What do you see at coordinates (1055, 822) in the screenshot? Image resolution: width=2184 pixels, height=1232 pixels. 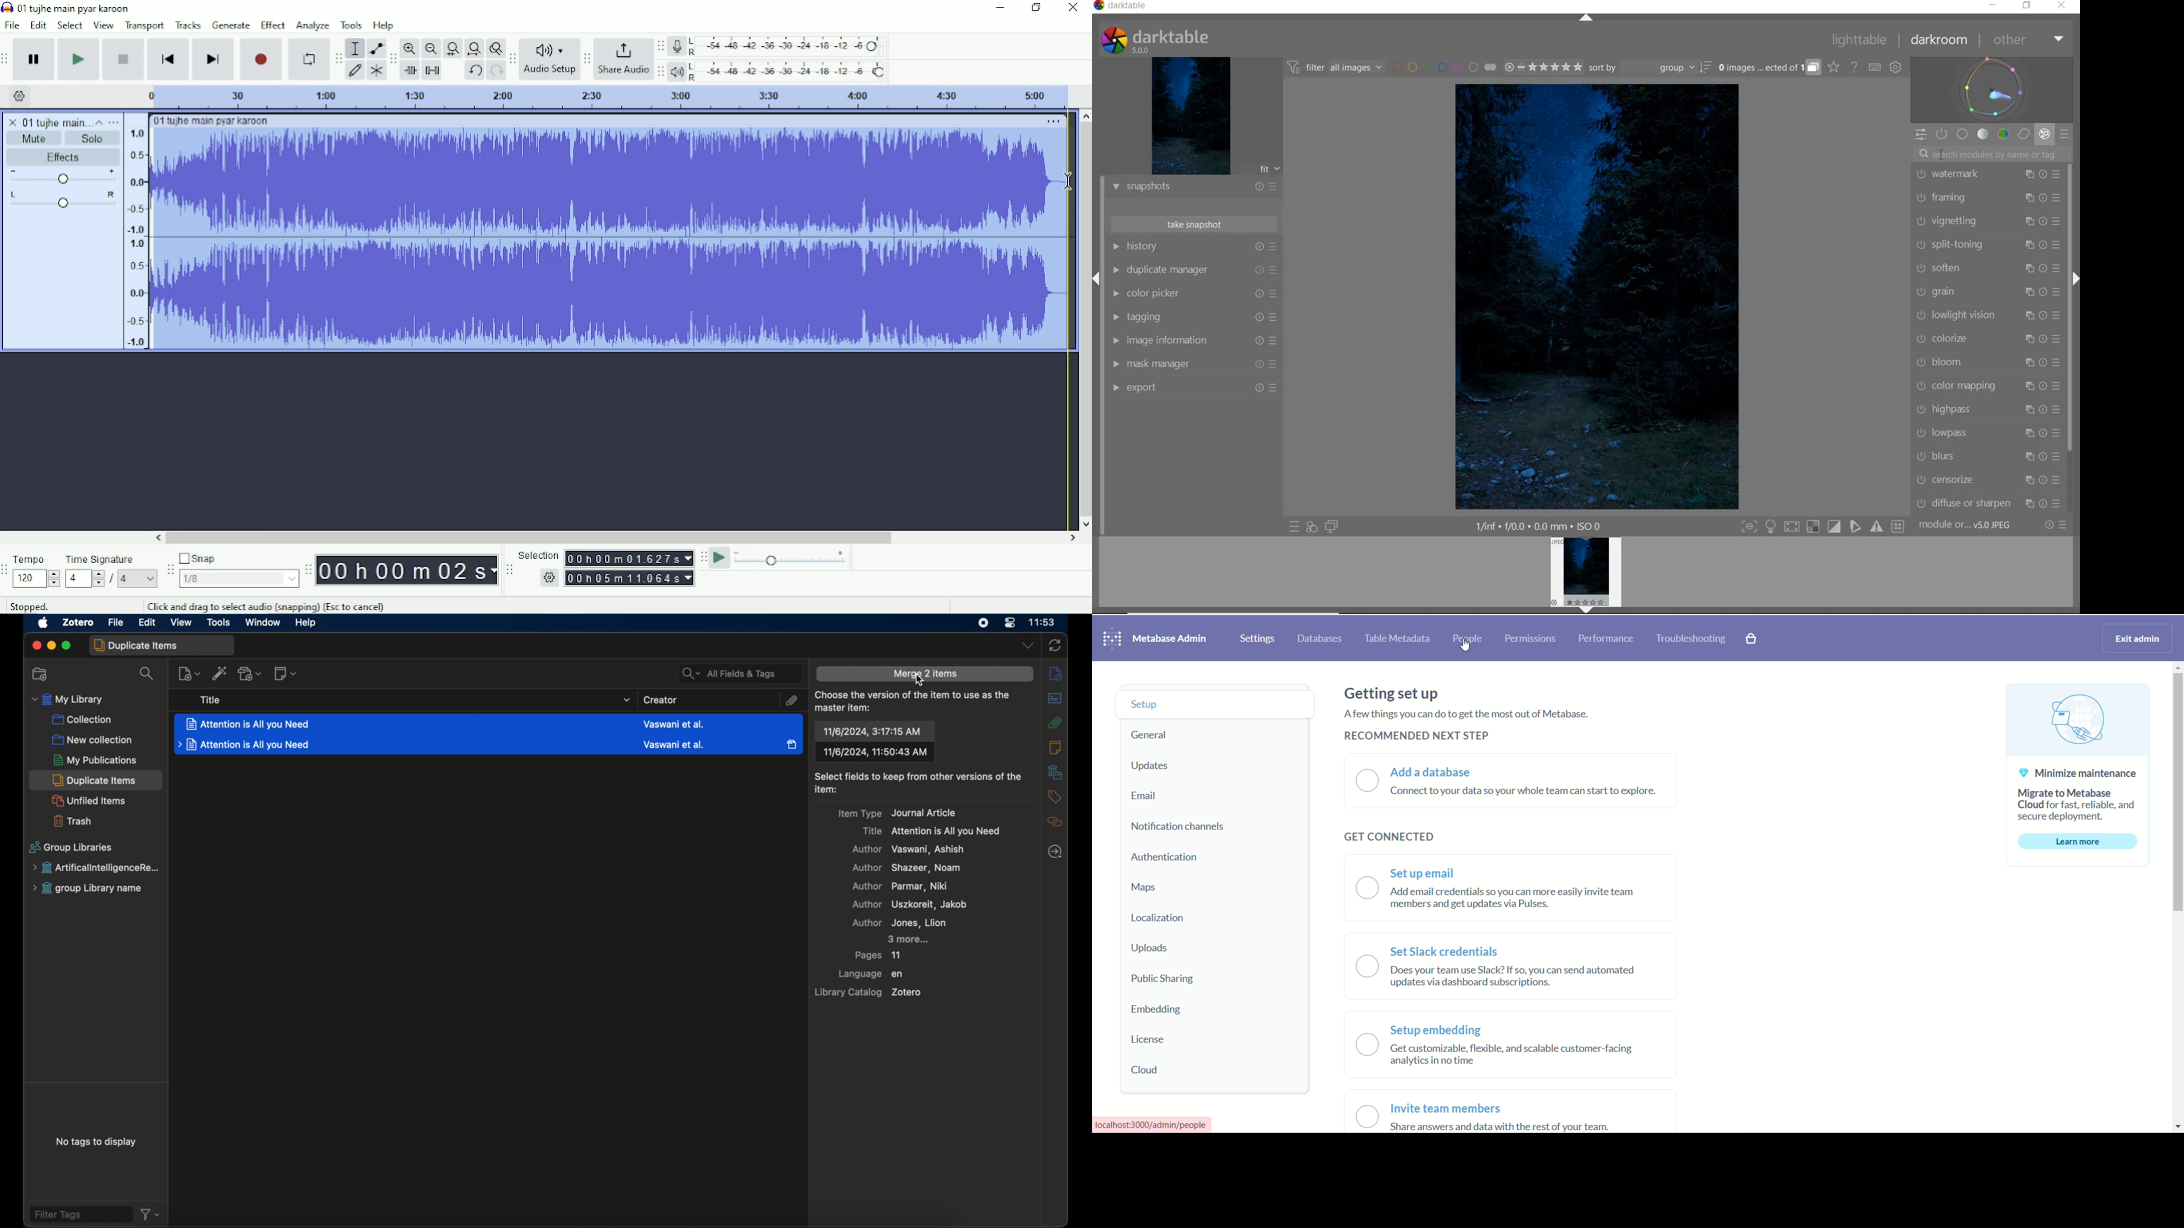 I see `related` at bounding box center [1055, 822].